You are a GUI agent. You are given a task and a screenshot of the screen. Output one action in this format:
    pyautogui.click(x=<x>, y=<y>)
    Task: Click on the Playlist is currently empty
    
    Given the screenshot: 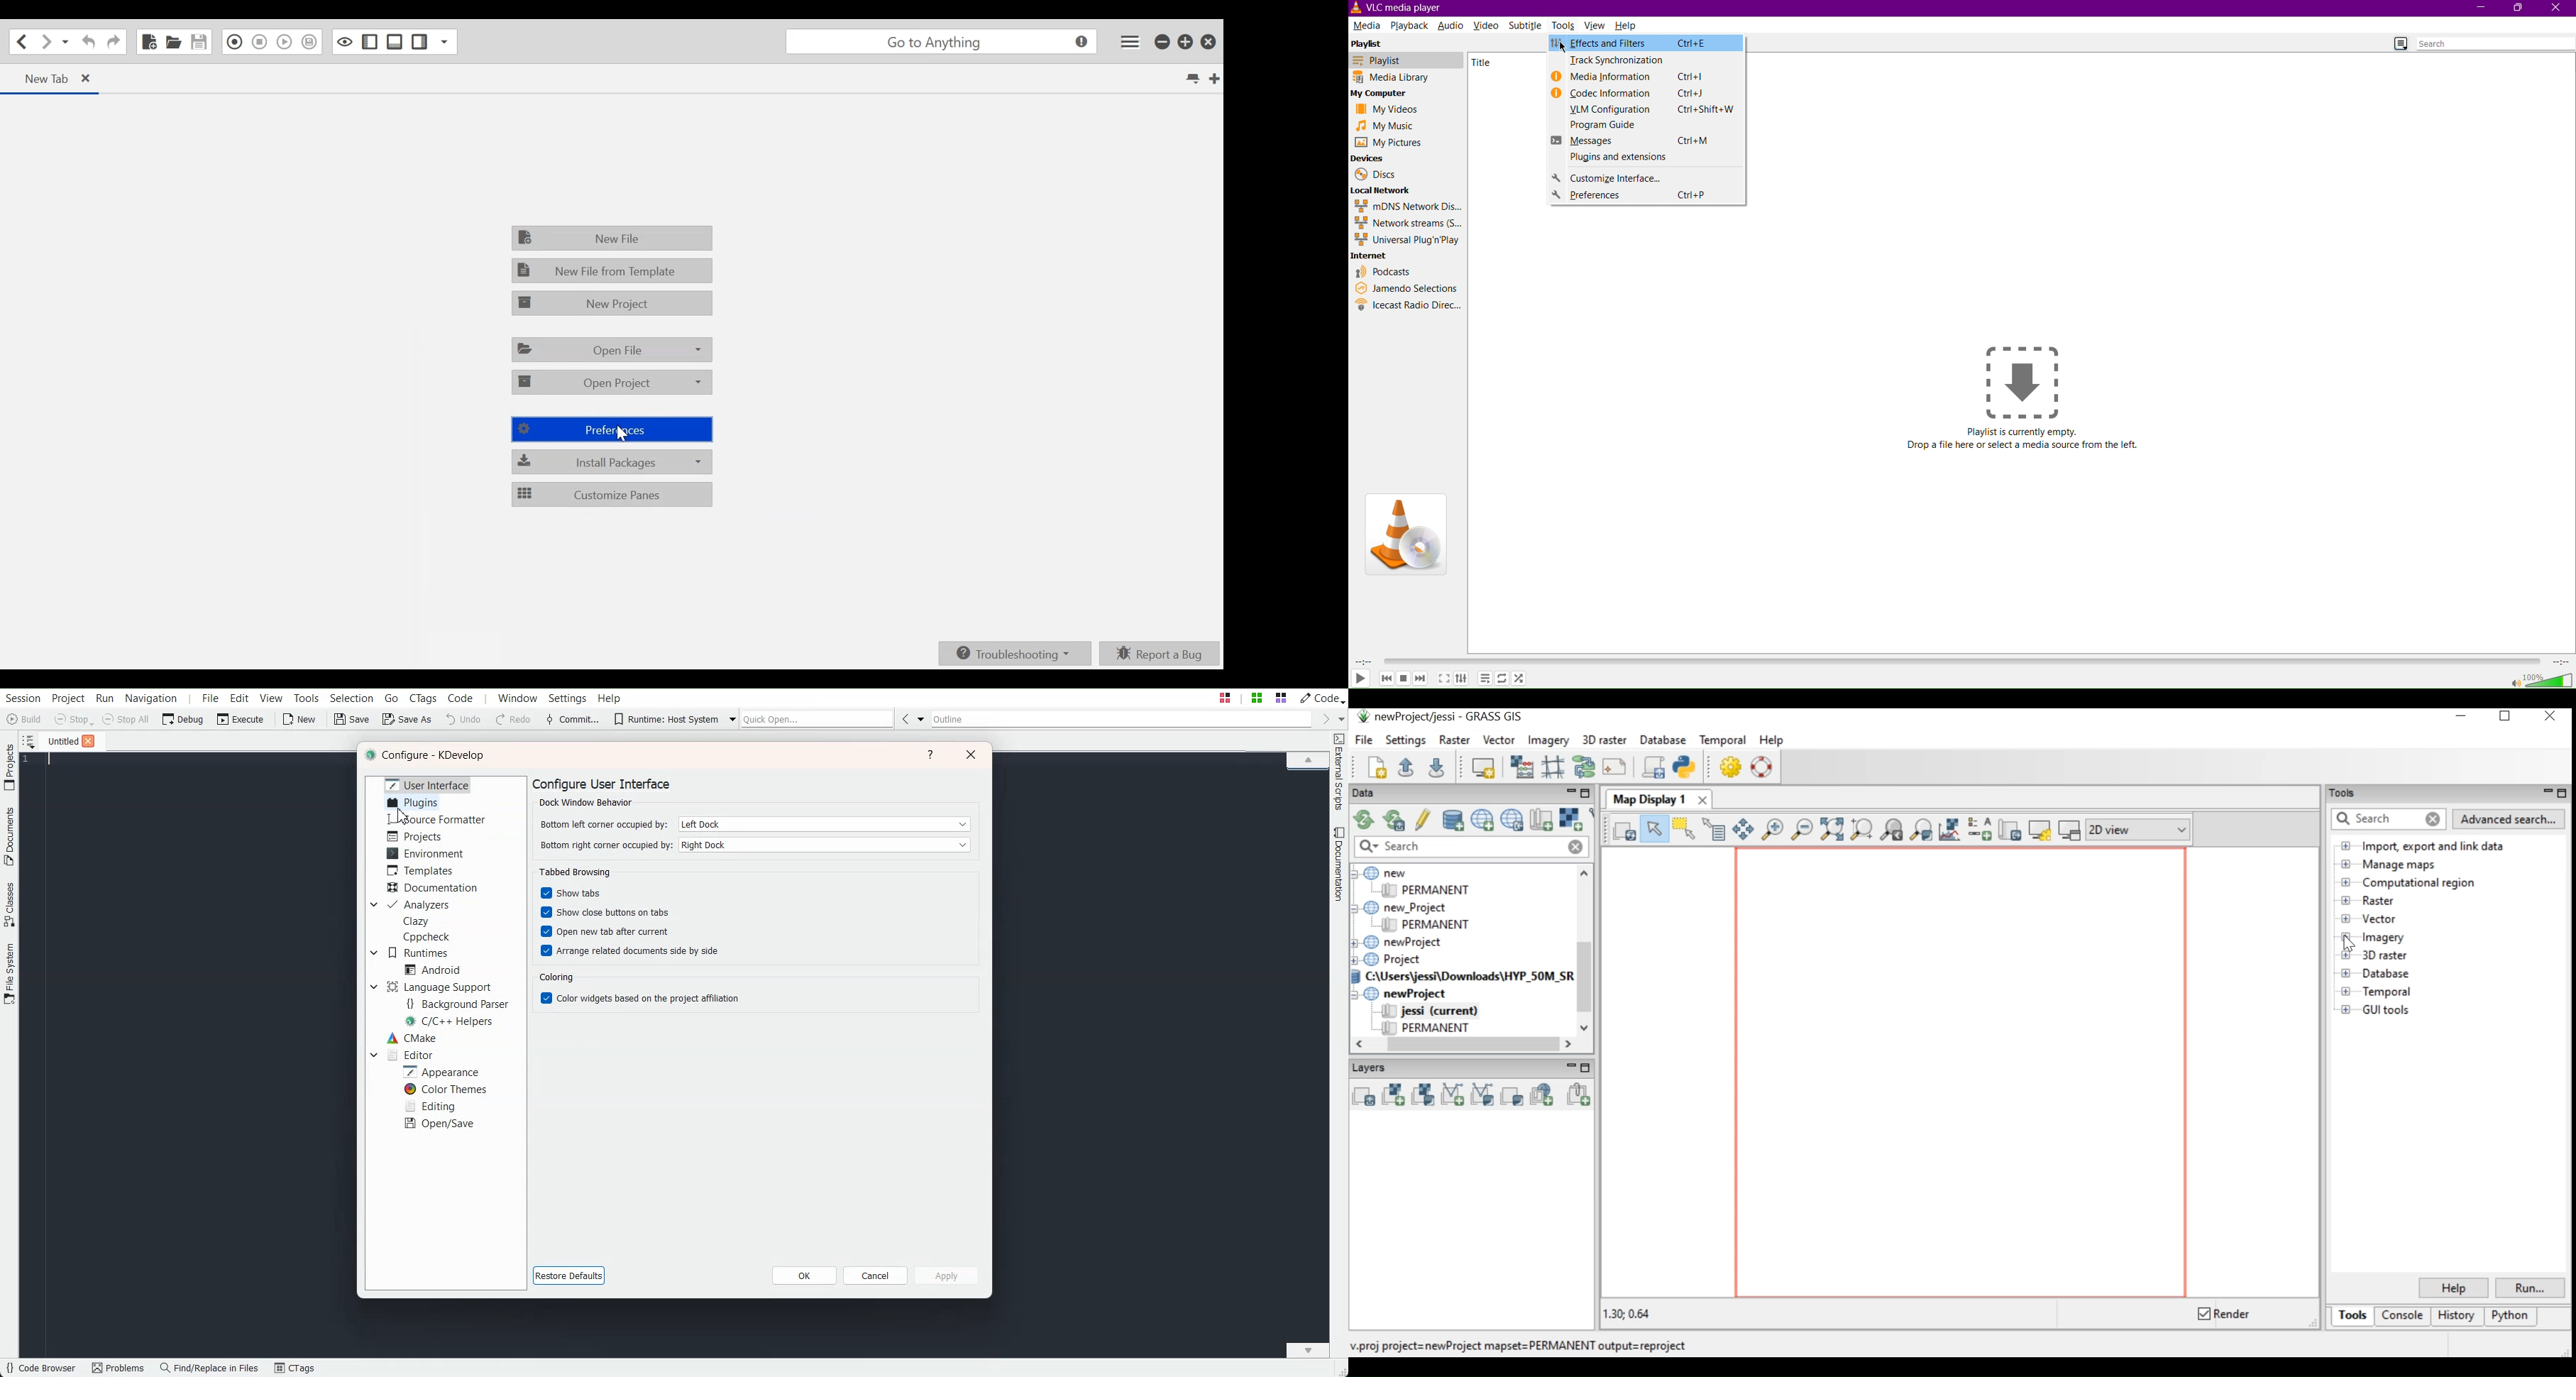 What is the action you would take?
    pyautogui.click(x=2025, y=434)
    